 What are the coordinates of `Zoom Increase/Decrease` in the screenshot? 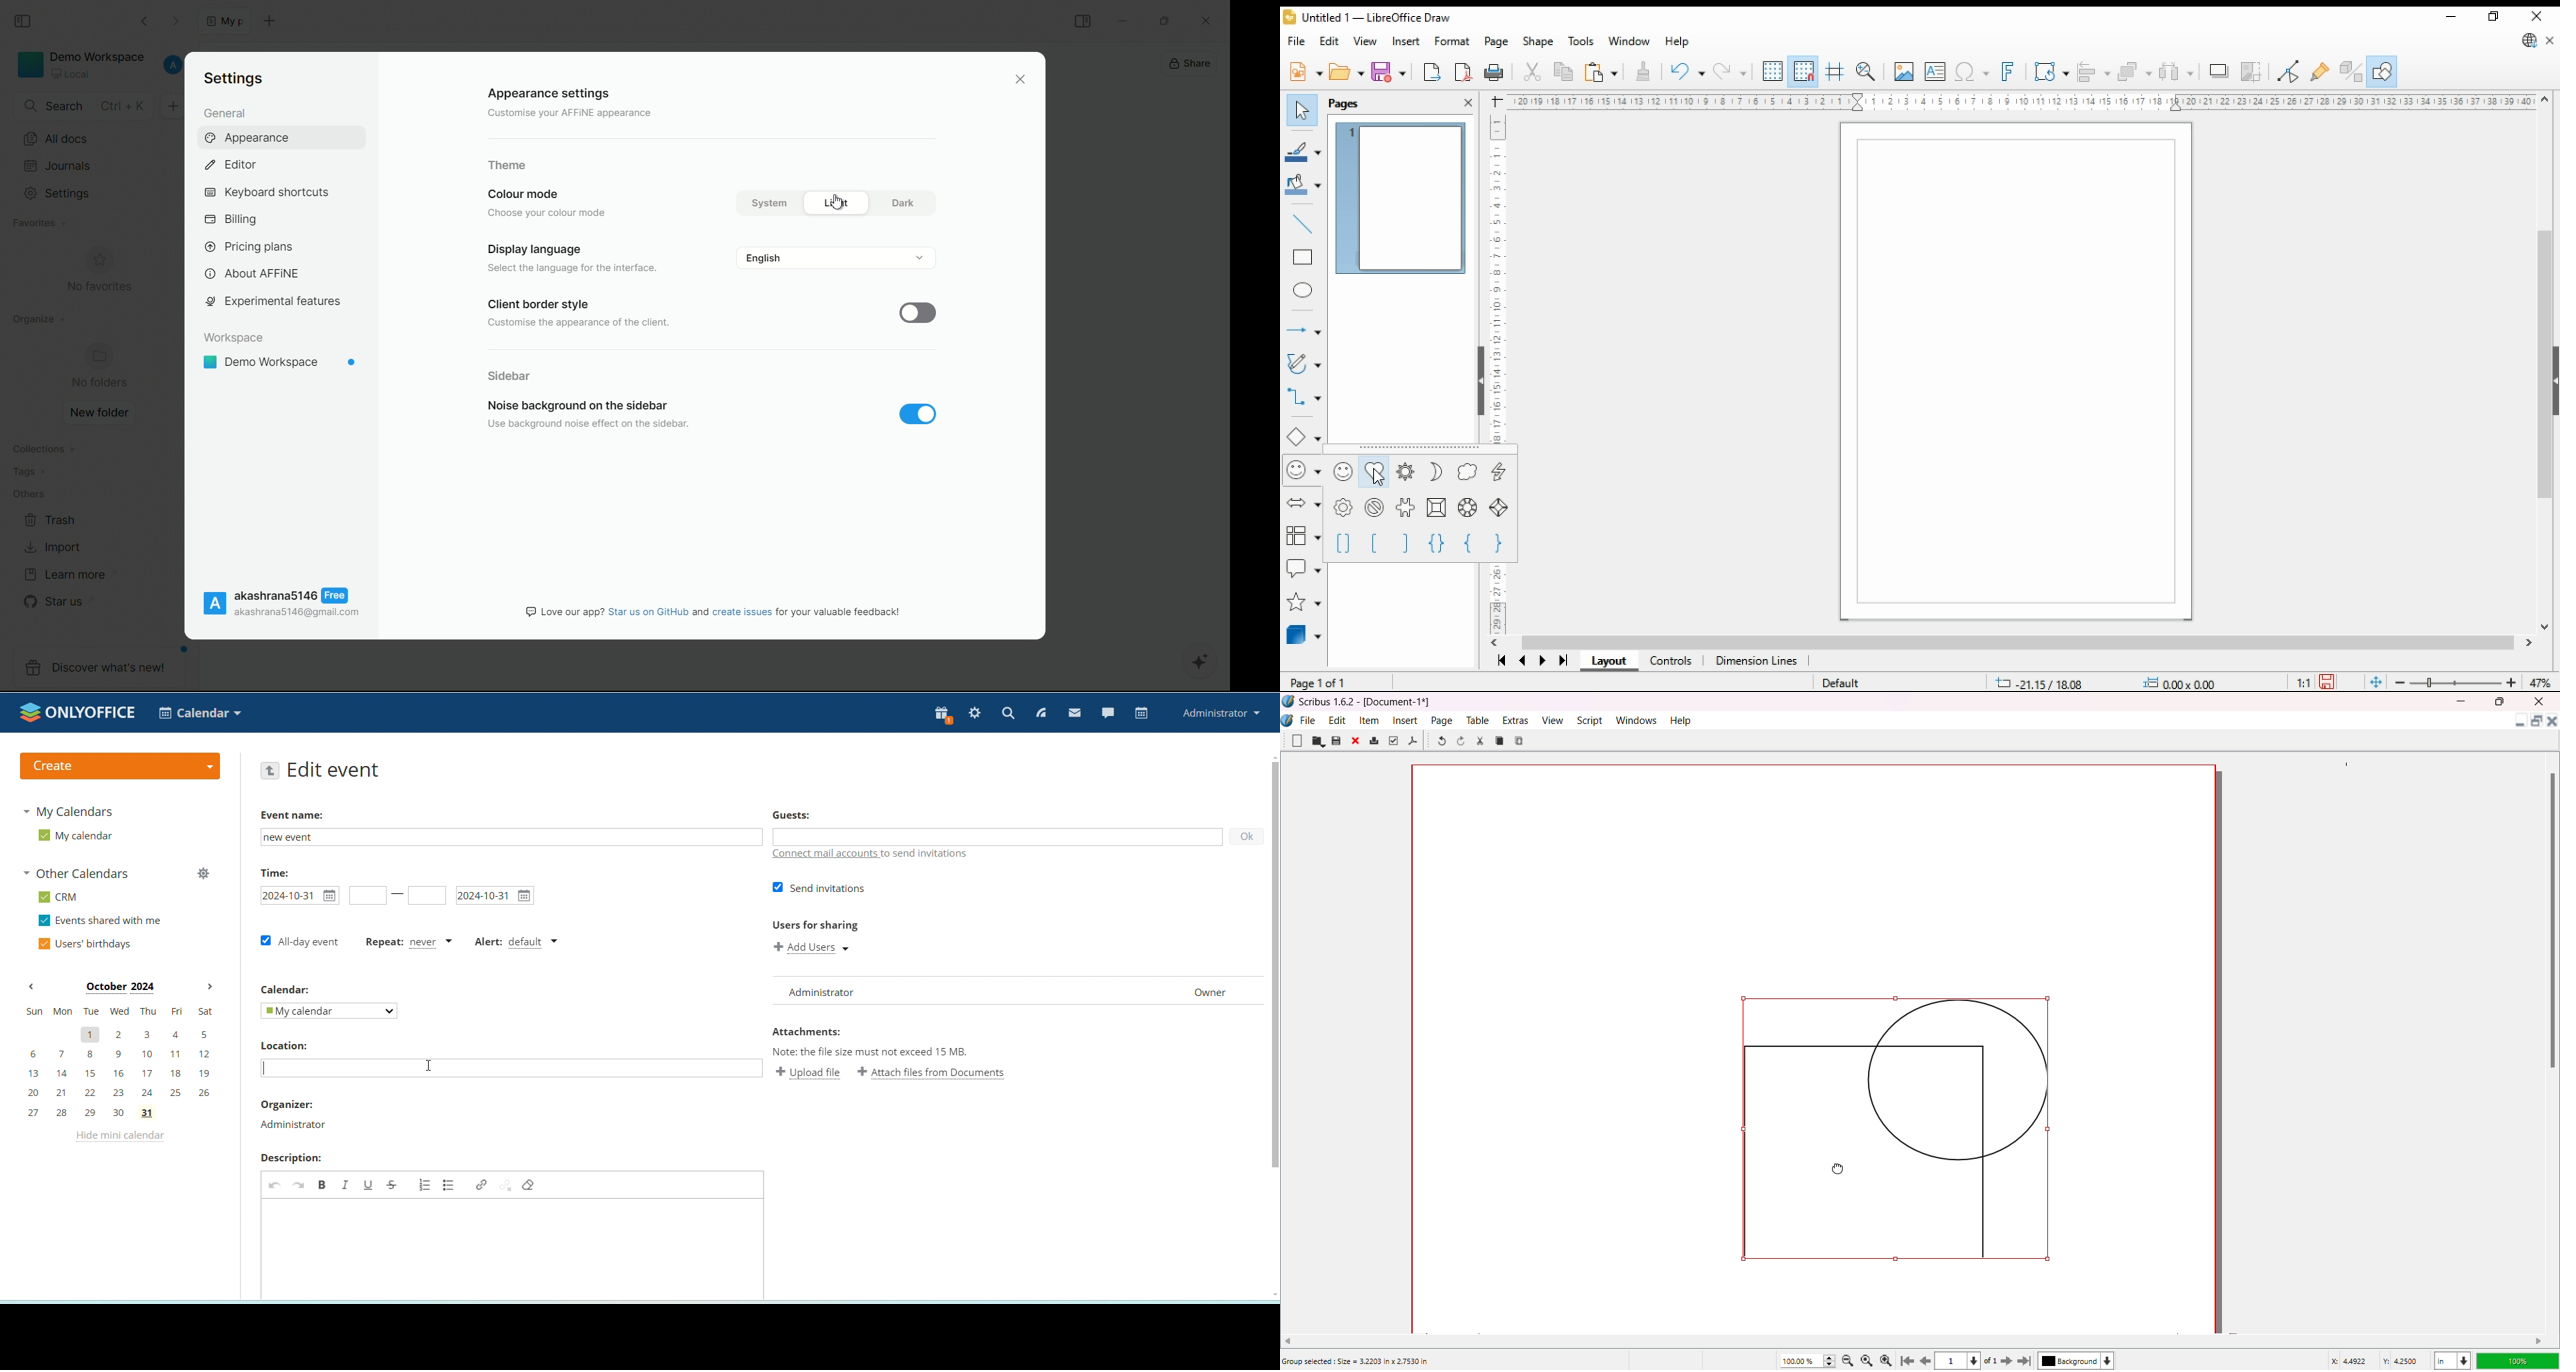 It's located at (1831, 1359).